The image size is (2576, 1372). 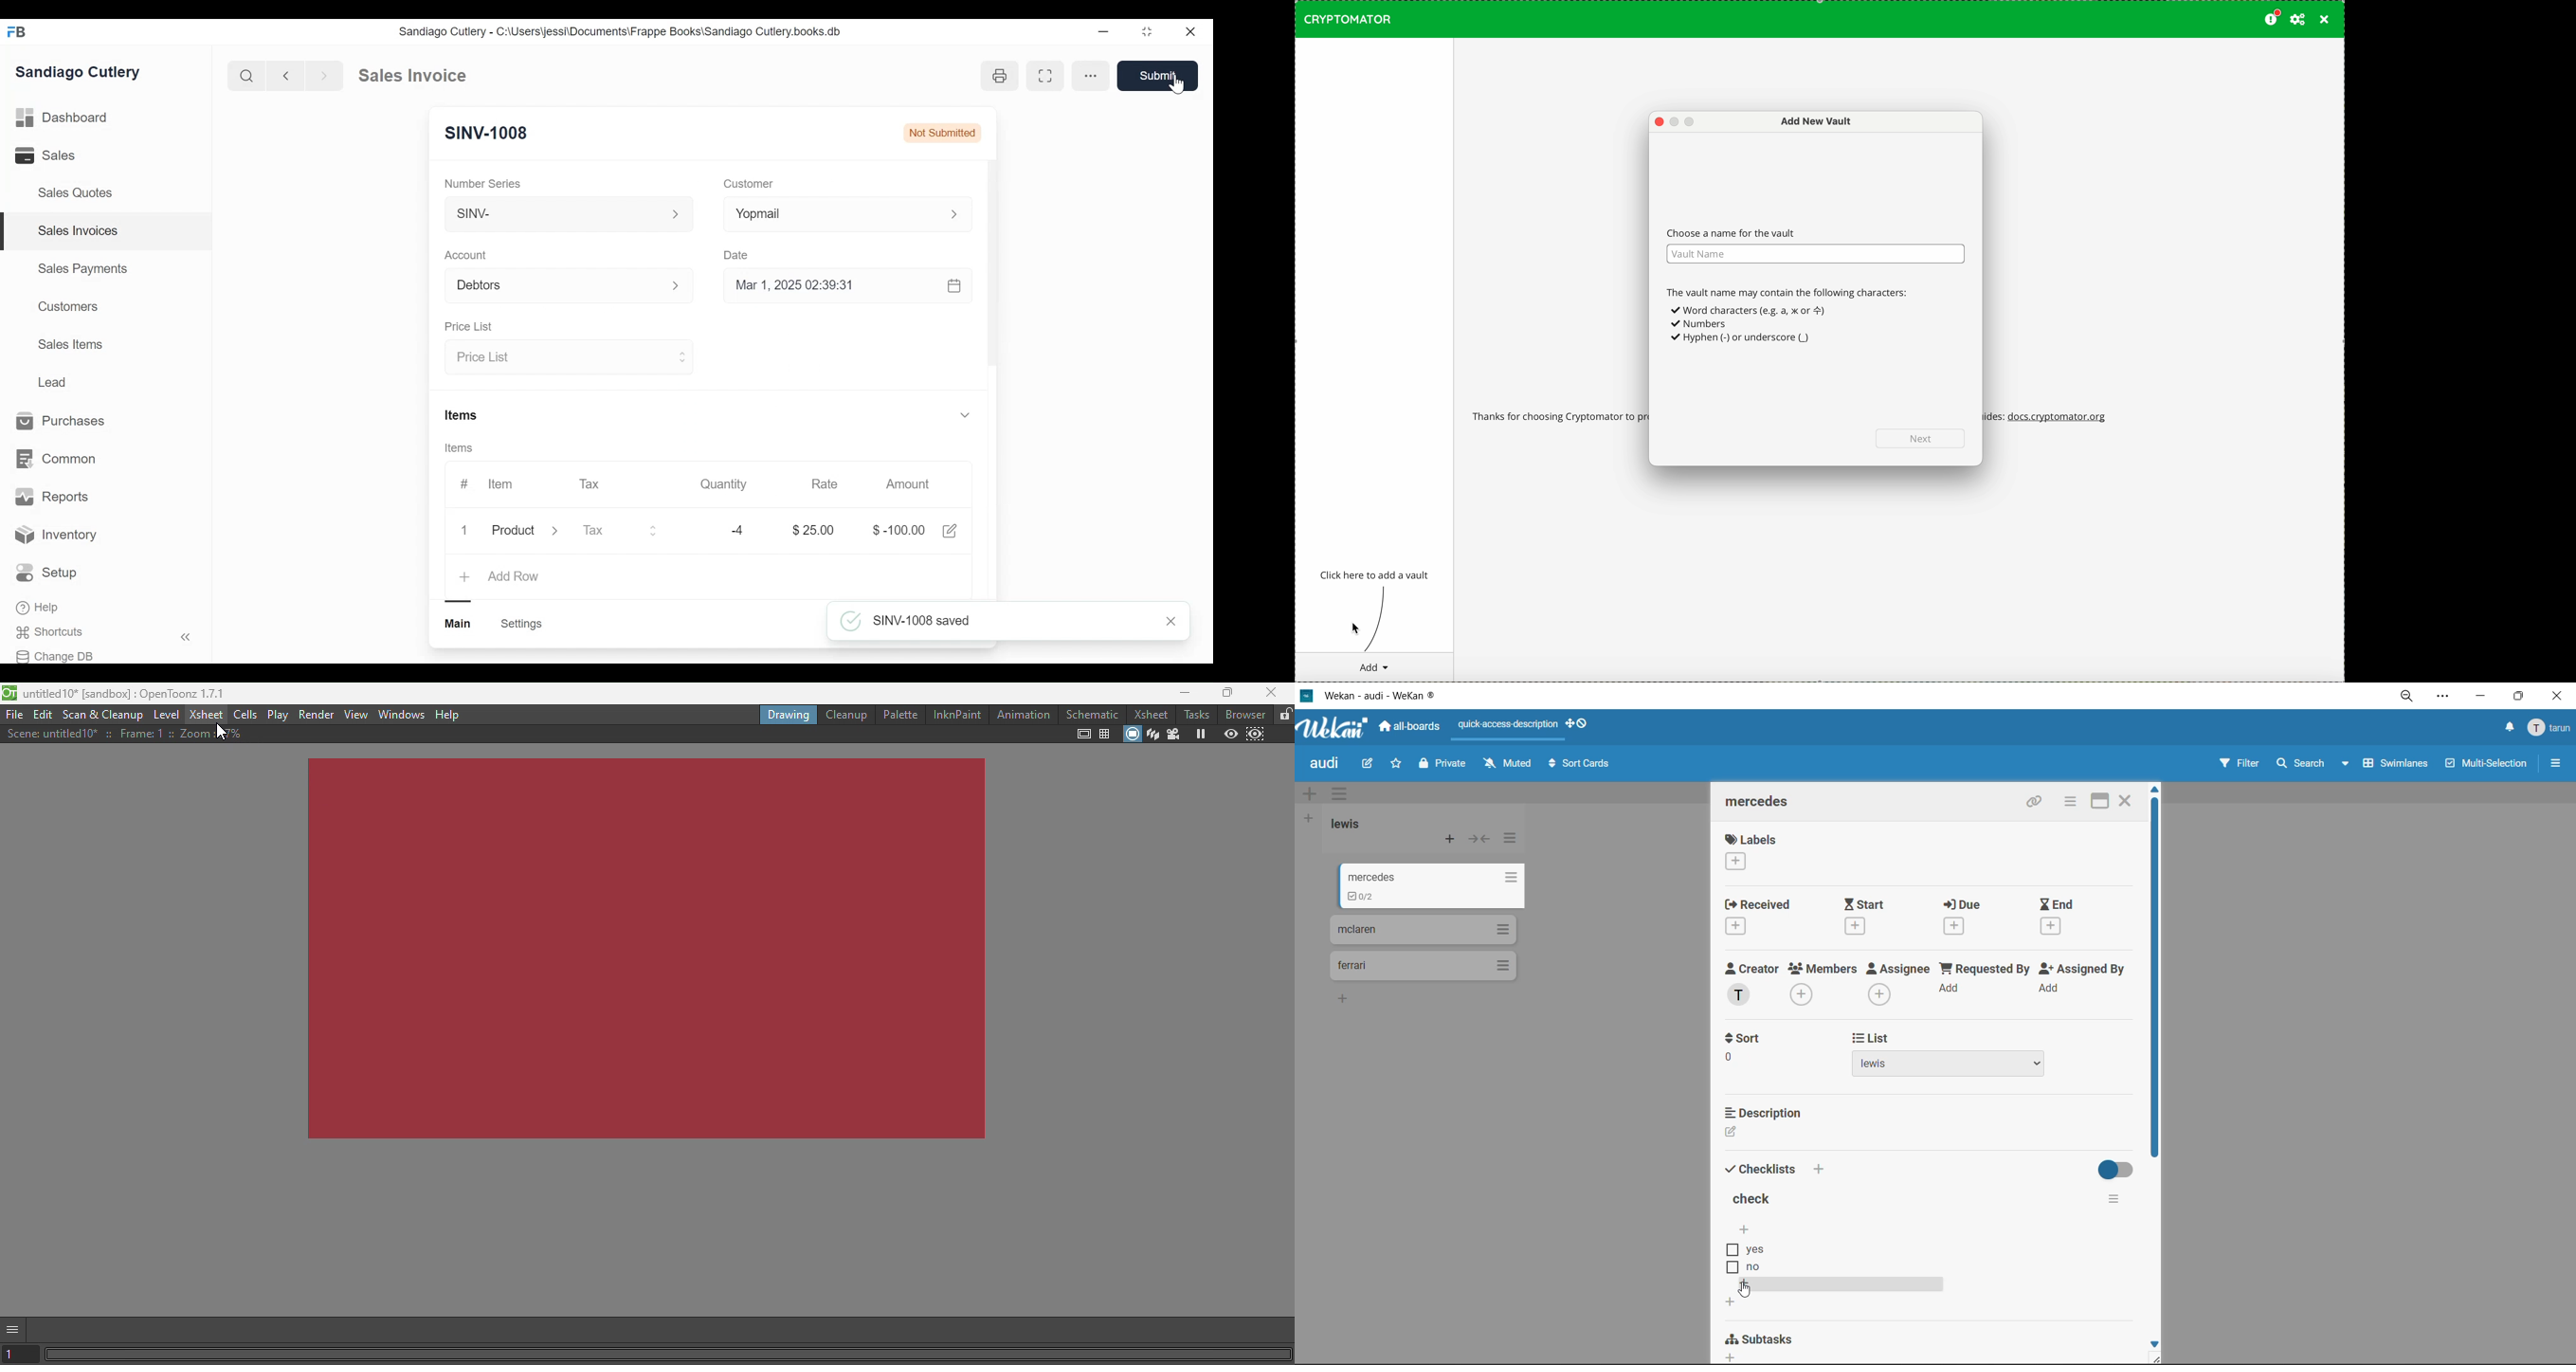 What do you see at coordinates (1410, 727) in the screenshot?
I see `all boards` at bounding box center [1410, 727].